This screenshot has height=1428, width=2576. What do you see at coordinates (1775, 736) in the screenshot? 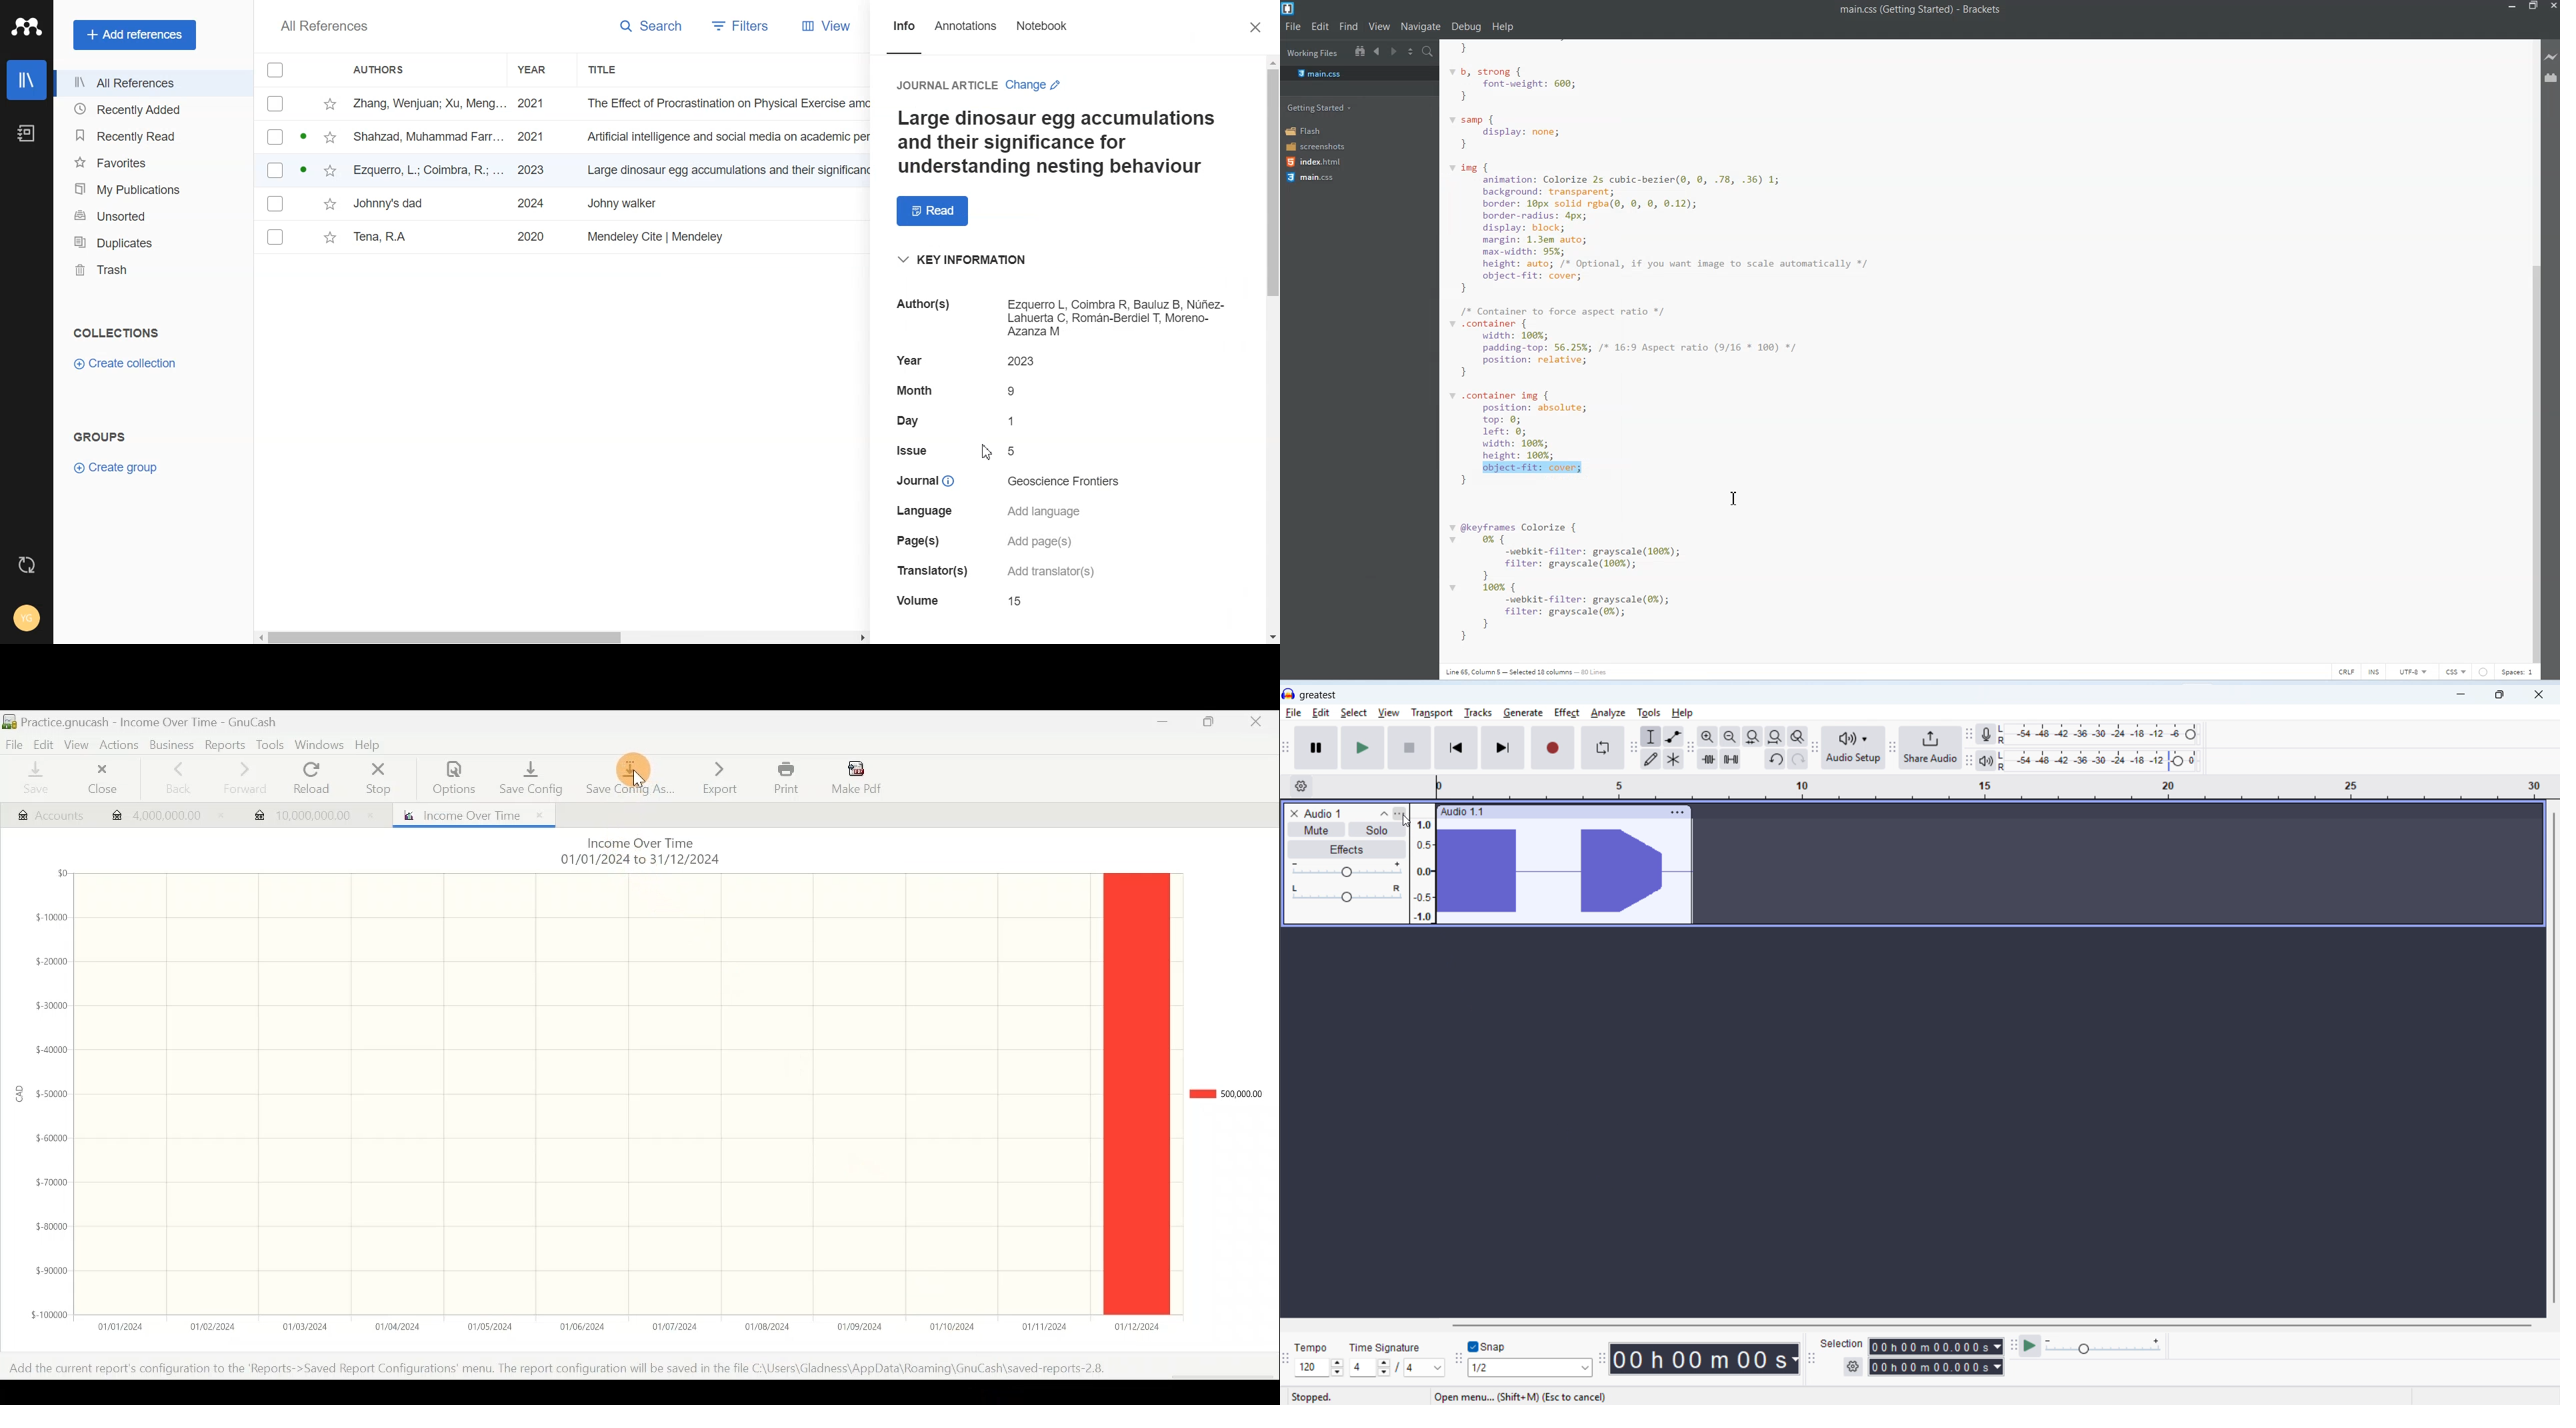
I see `fit selection to width` at bounding box center [1775, 736].